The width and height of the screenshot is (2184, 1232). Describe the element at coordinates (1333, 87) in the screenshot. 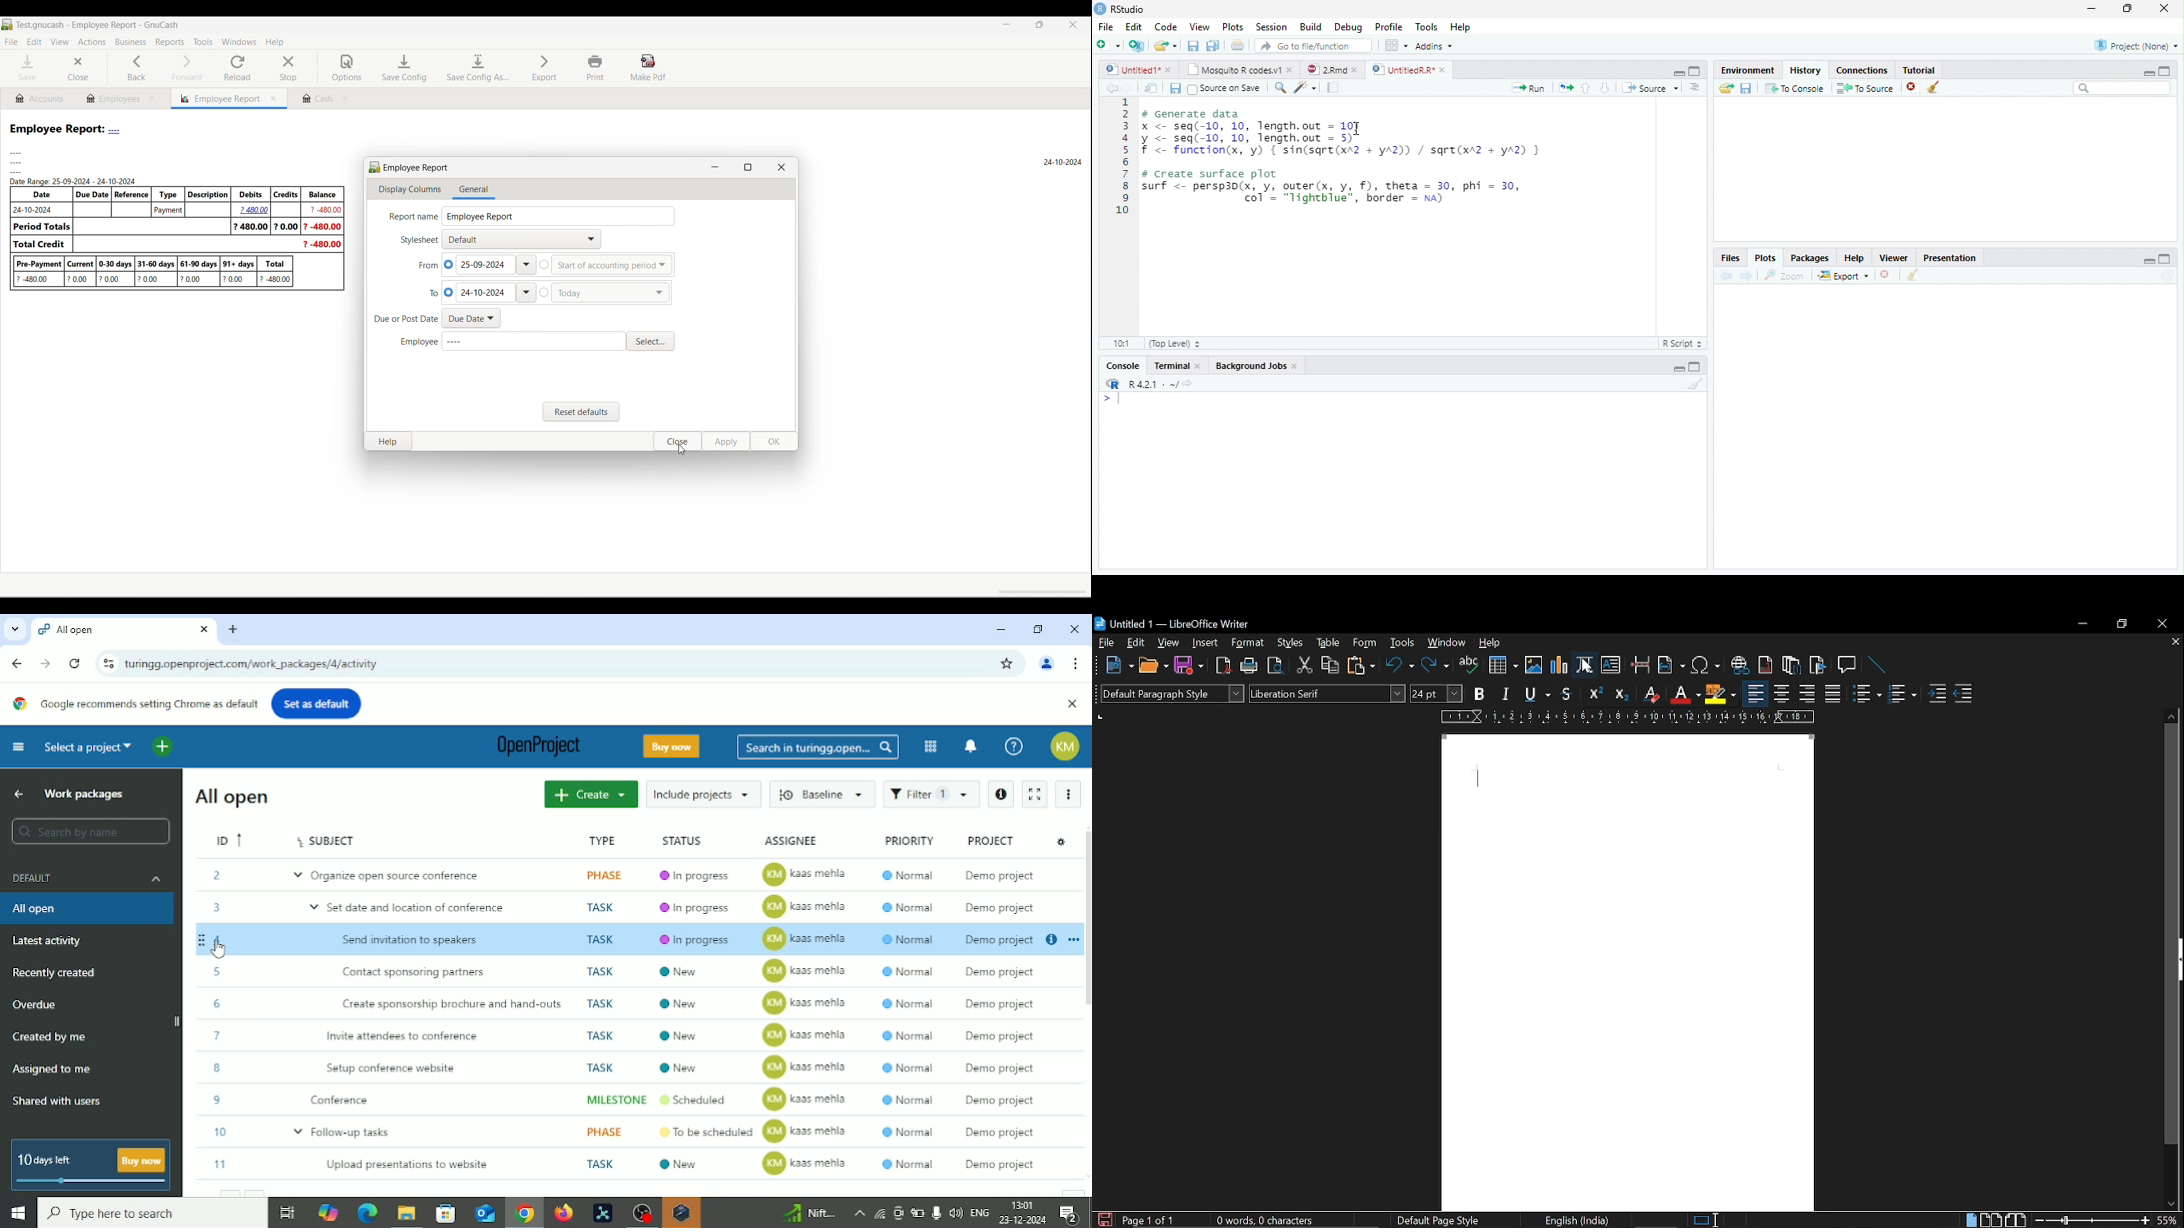

I see `Compile Report` at that location.